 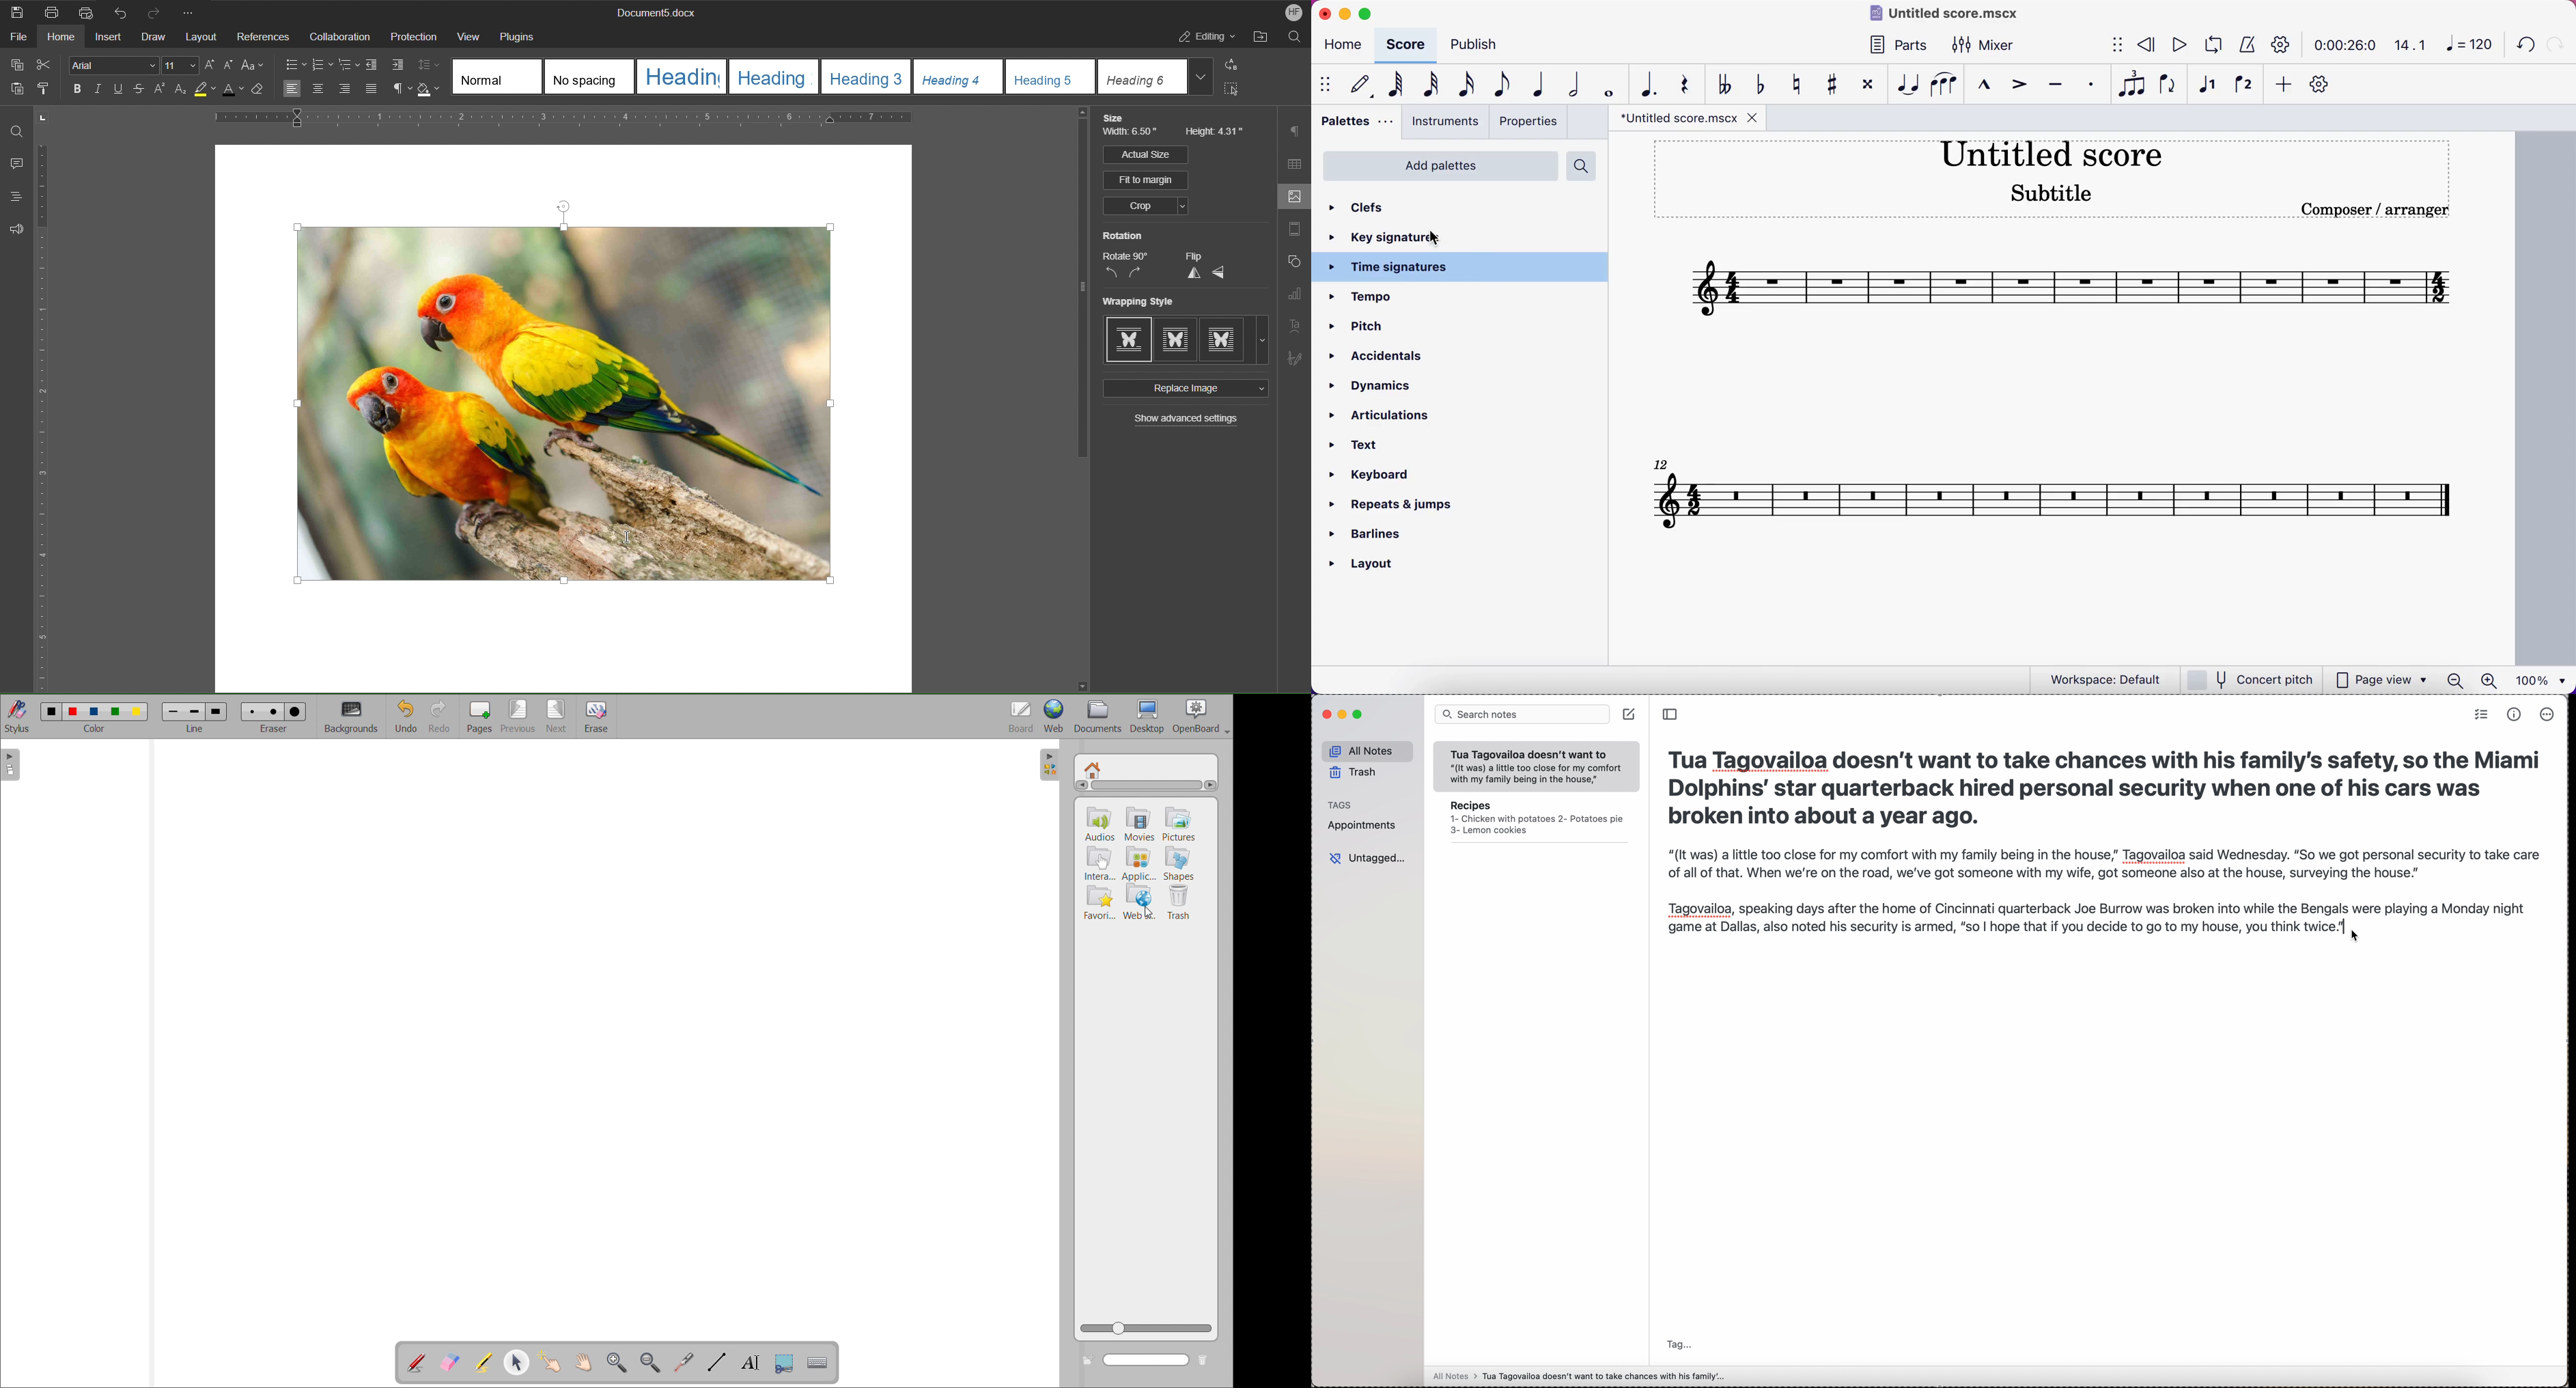 What do you see at coordinates (1397, 87) in the screenshot?
I see `64th note` at bounding box center [1397, 87].